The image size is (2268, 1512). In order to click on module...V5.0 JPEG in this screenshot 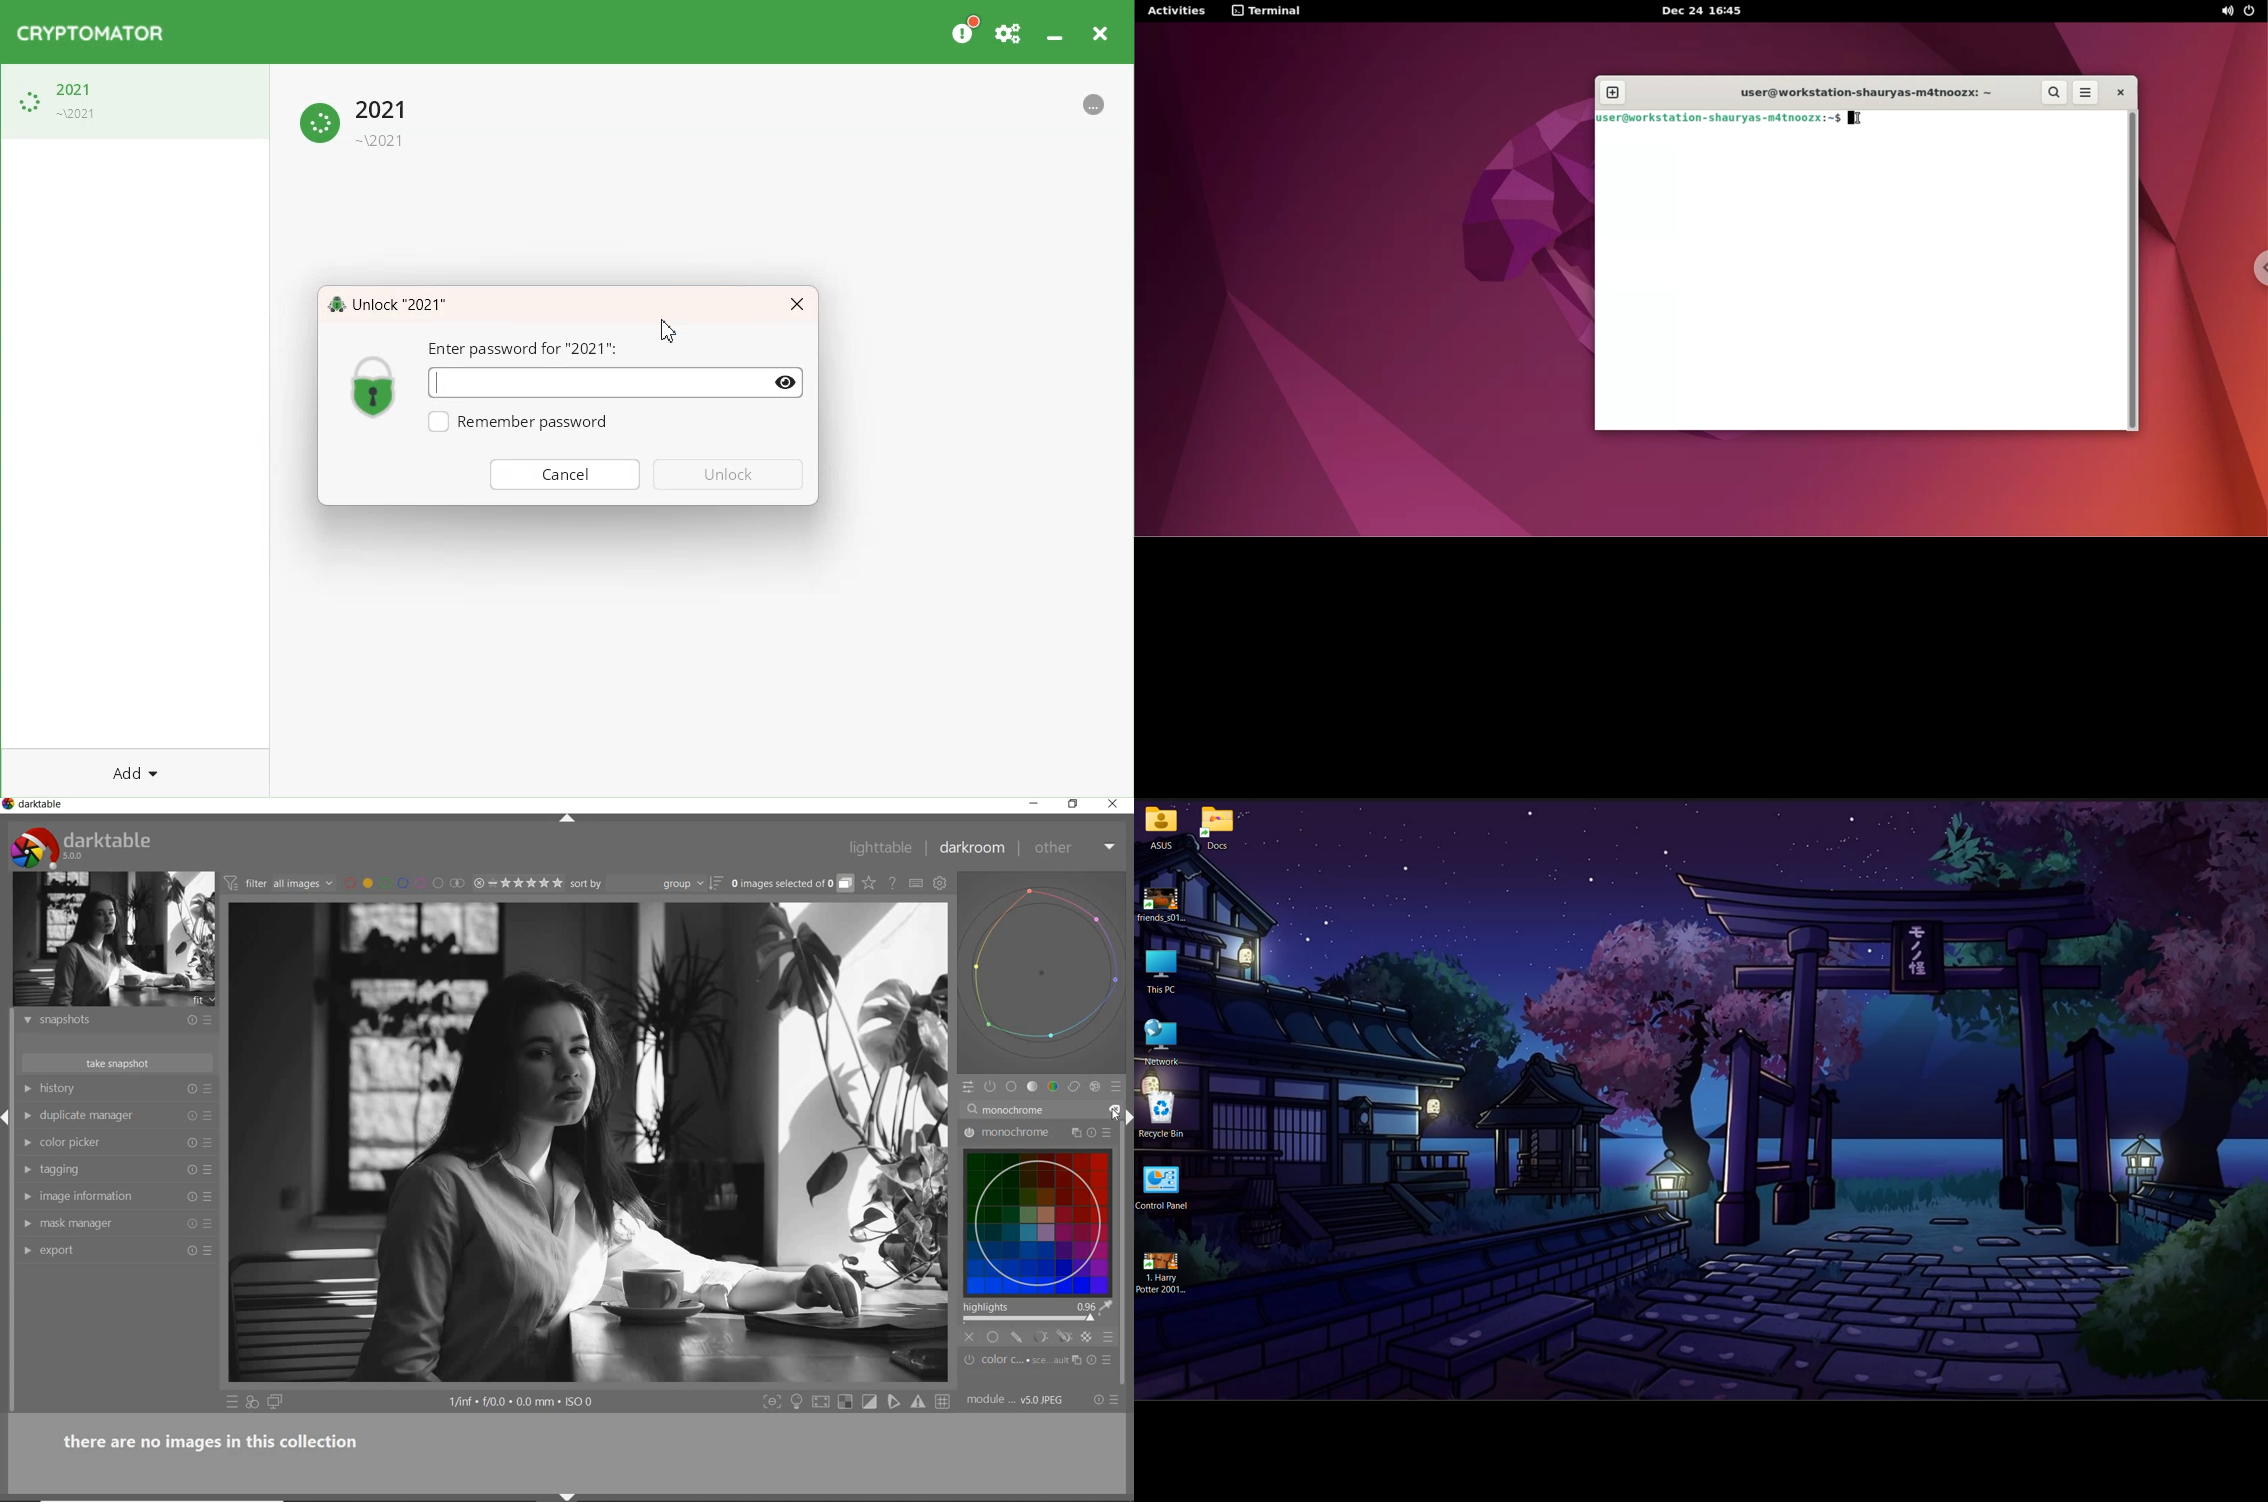, I will do `click(1015, 1401)`.